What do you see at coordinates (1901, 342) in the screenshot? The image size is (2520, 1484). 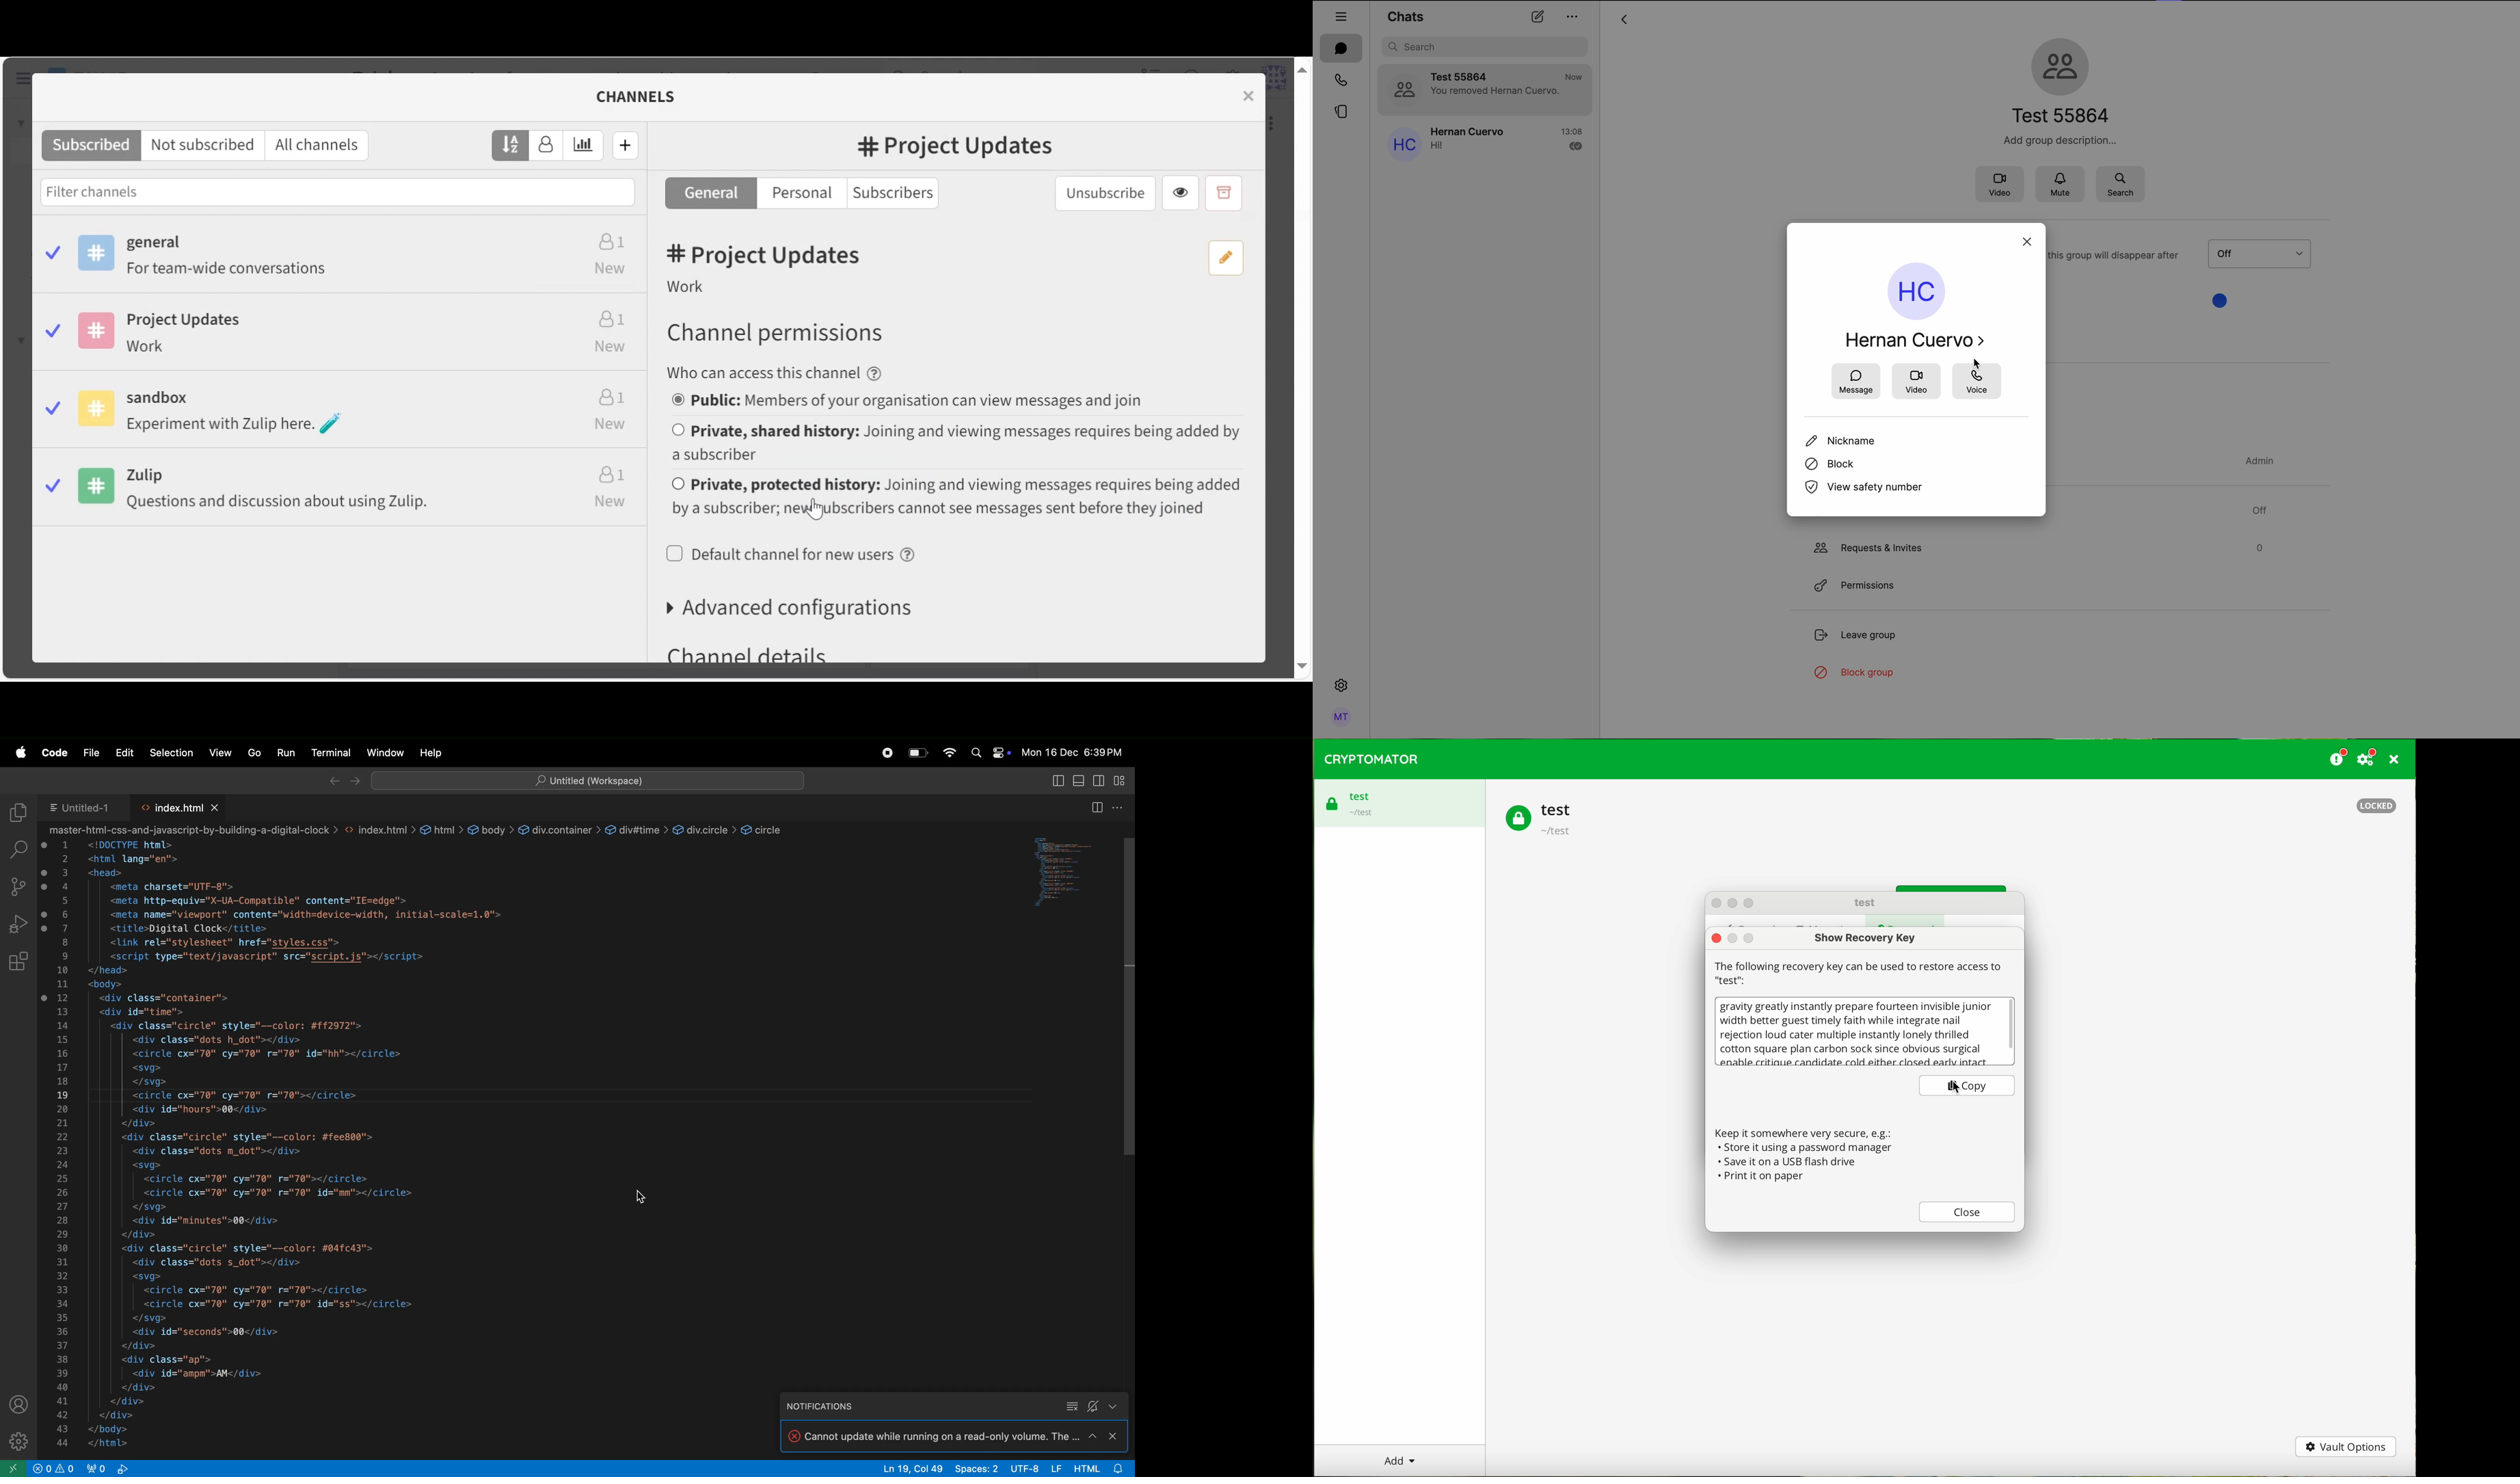 I see `remove "Hernan Cuervo" from the group?` at bounding box center [1901, 342].